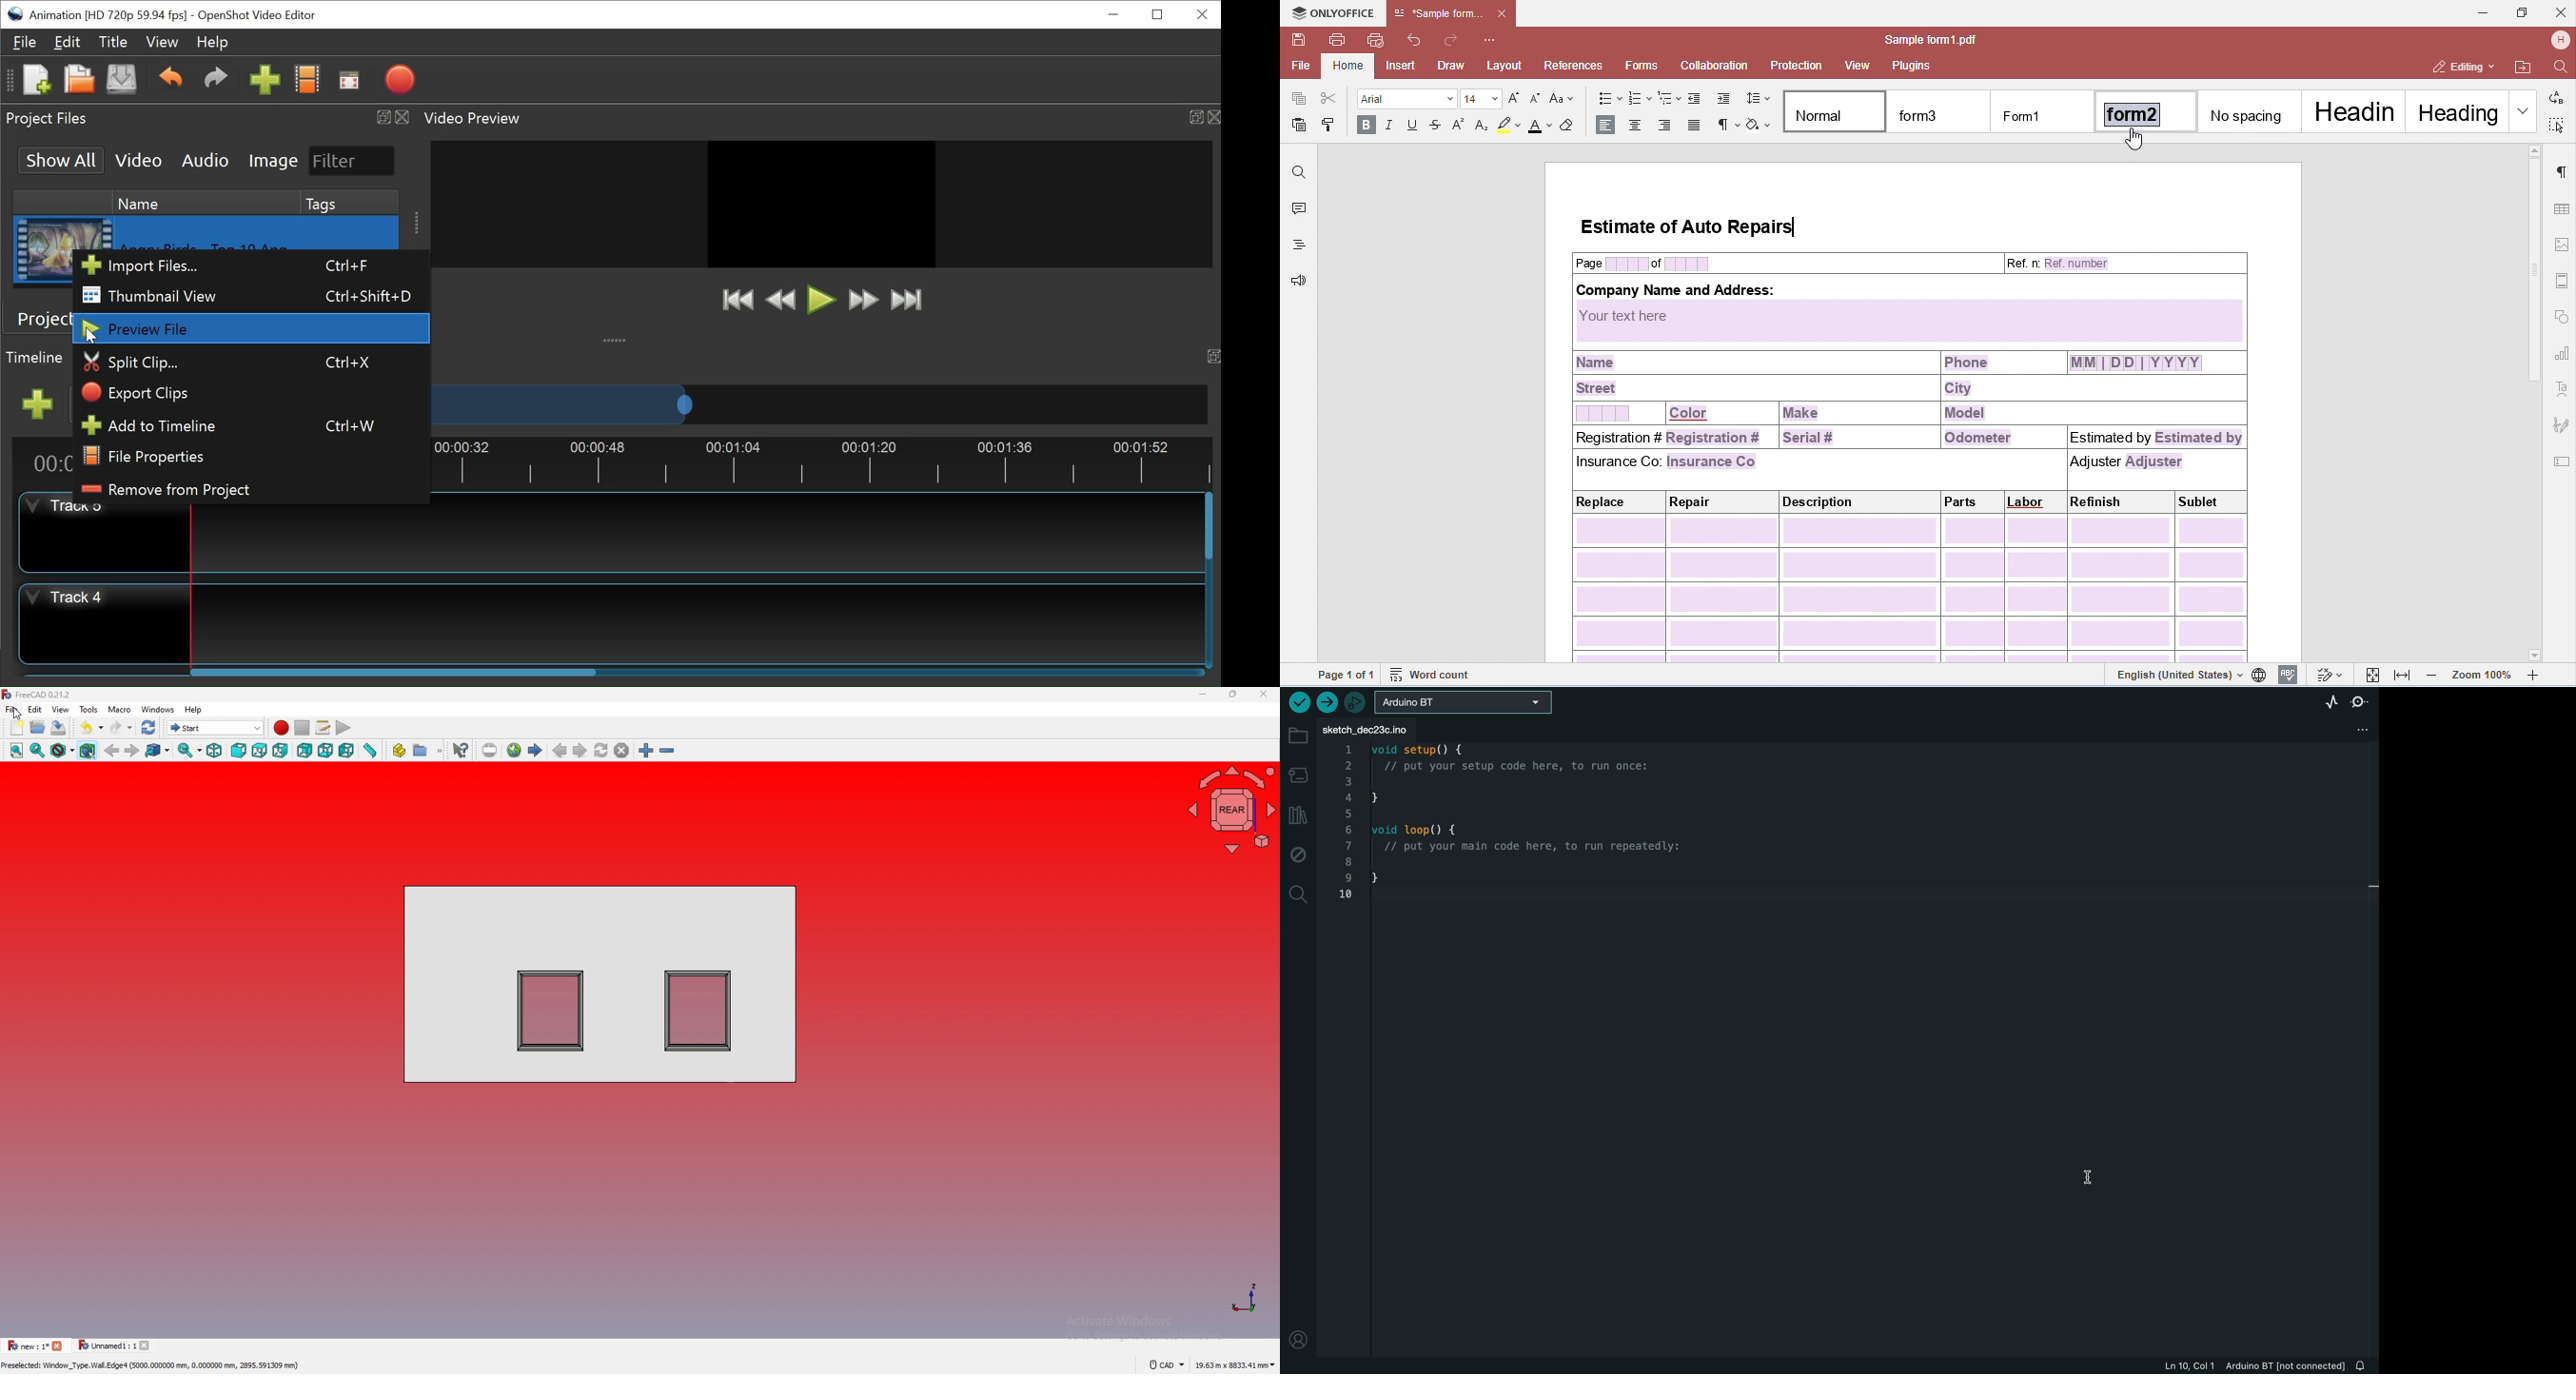 The image size is (2576, 1400). Describe the element at coordinates (1233, 810) in the screenshot. I see `navigating cube` at that location.